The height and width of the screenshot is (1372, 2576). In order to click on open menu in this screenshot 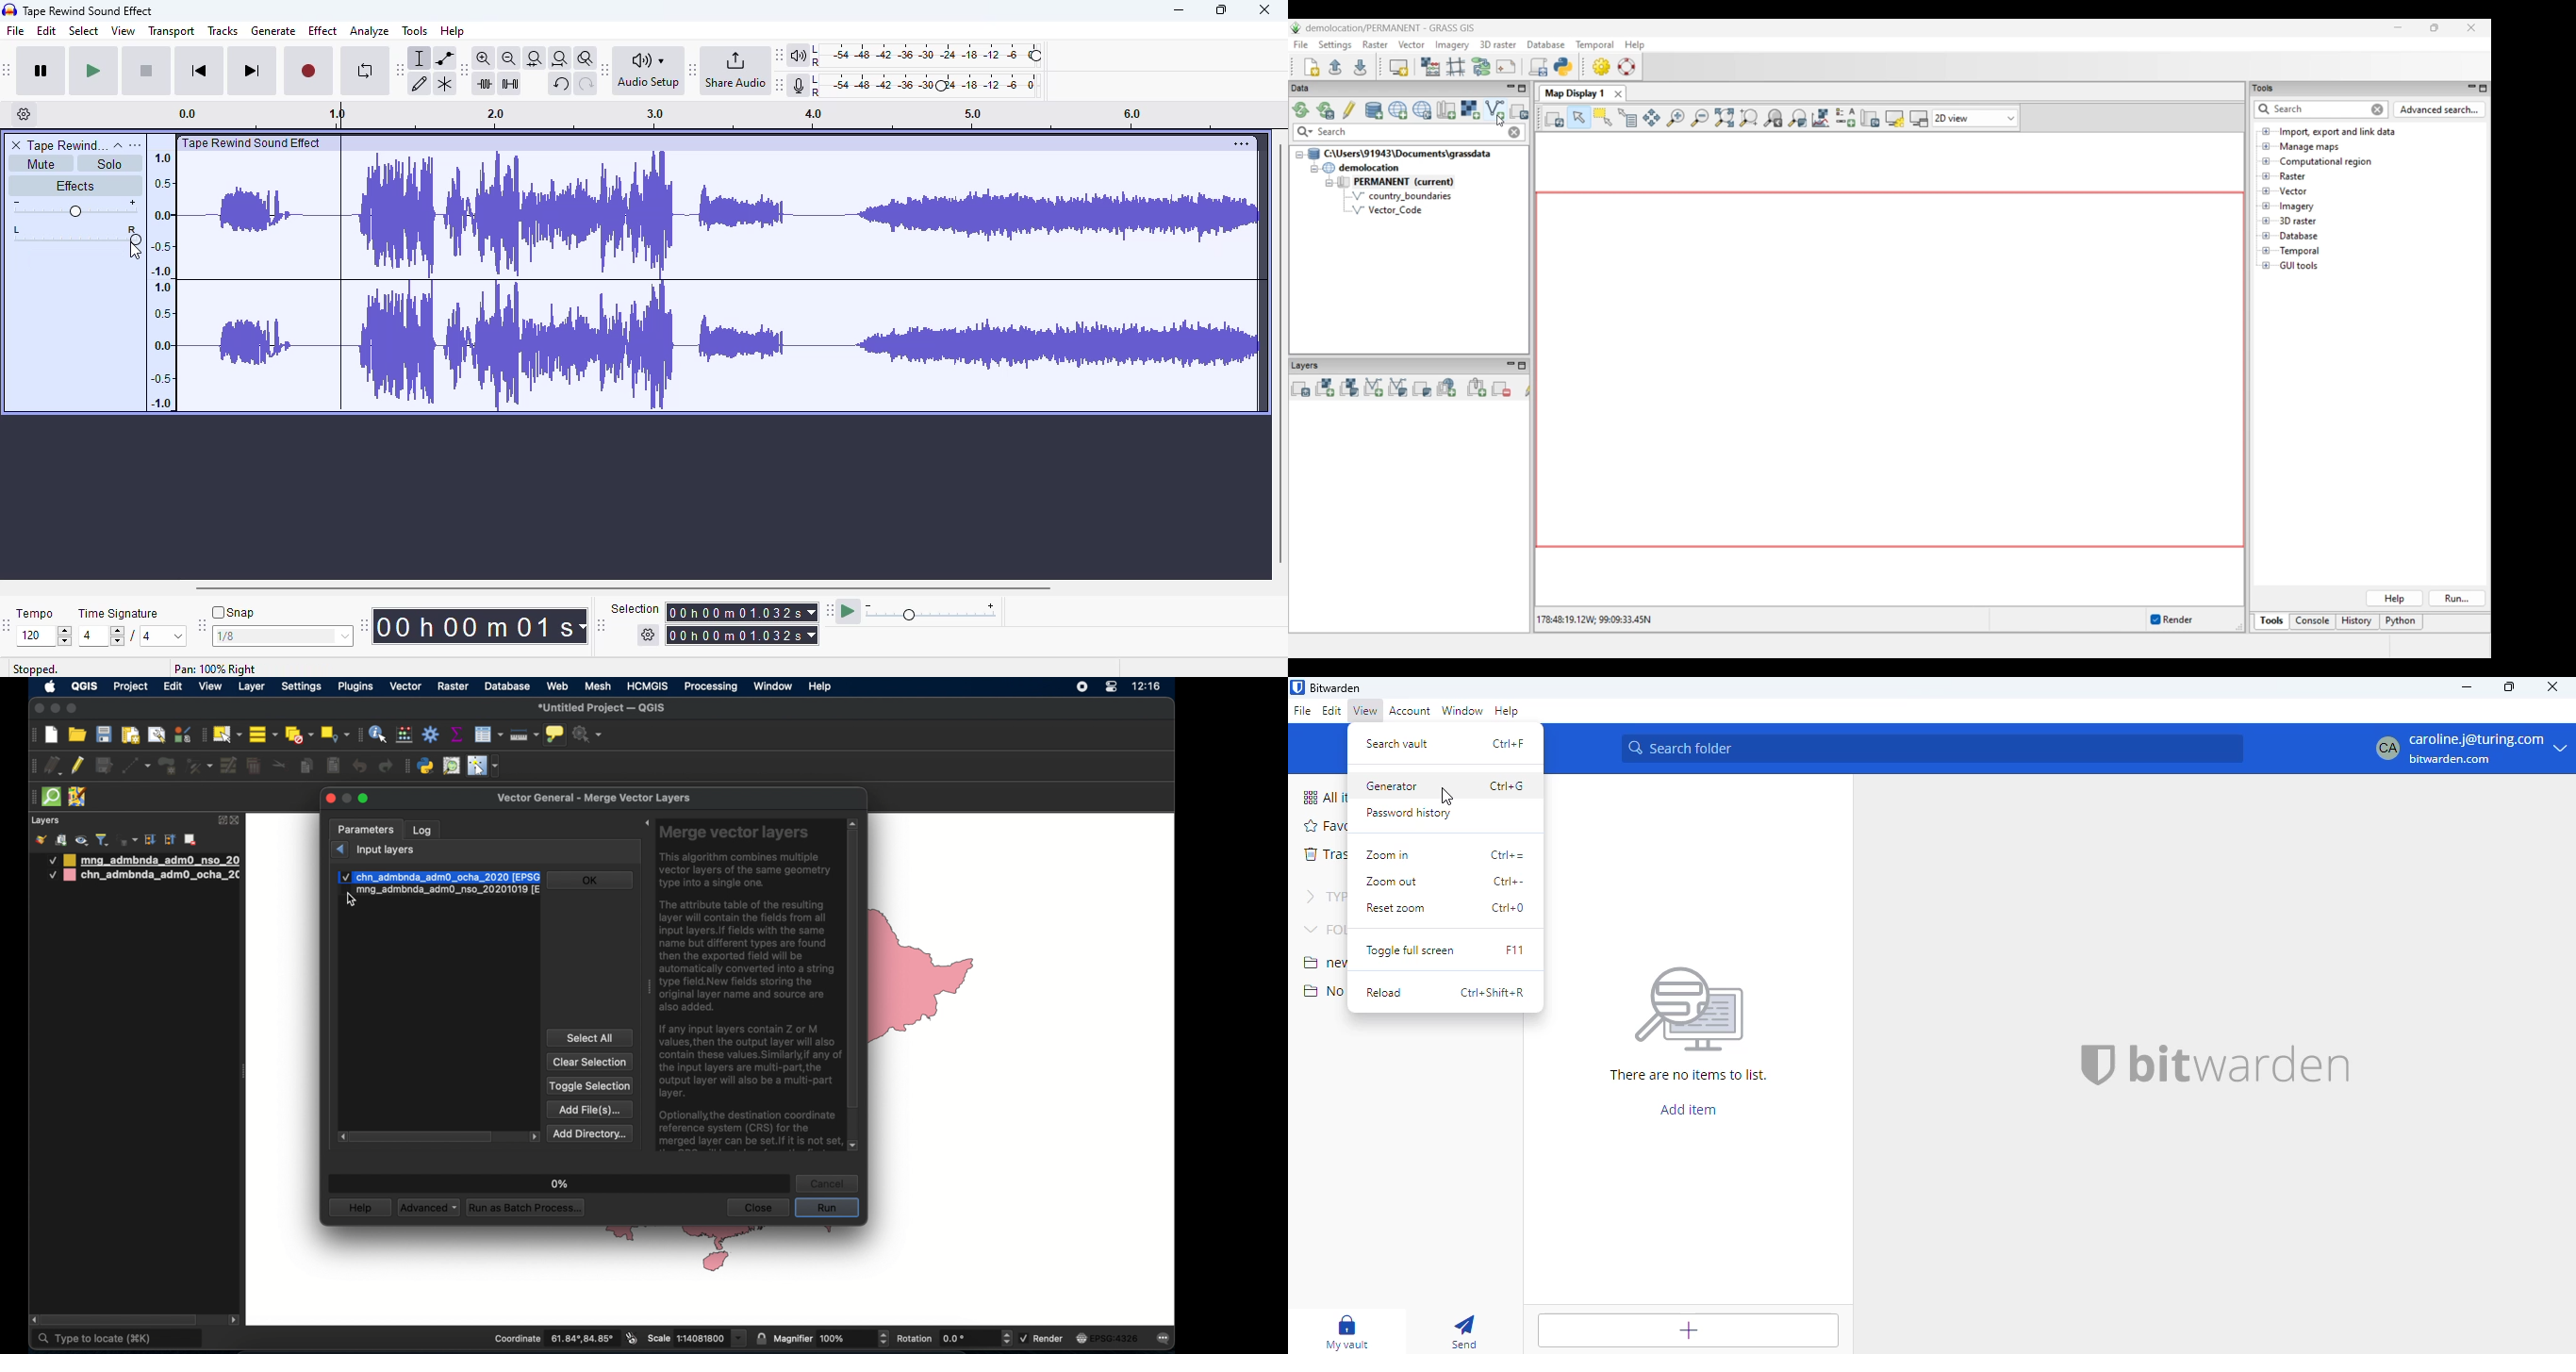, I will do `click(135, 145)`.